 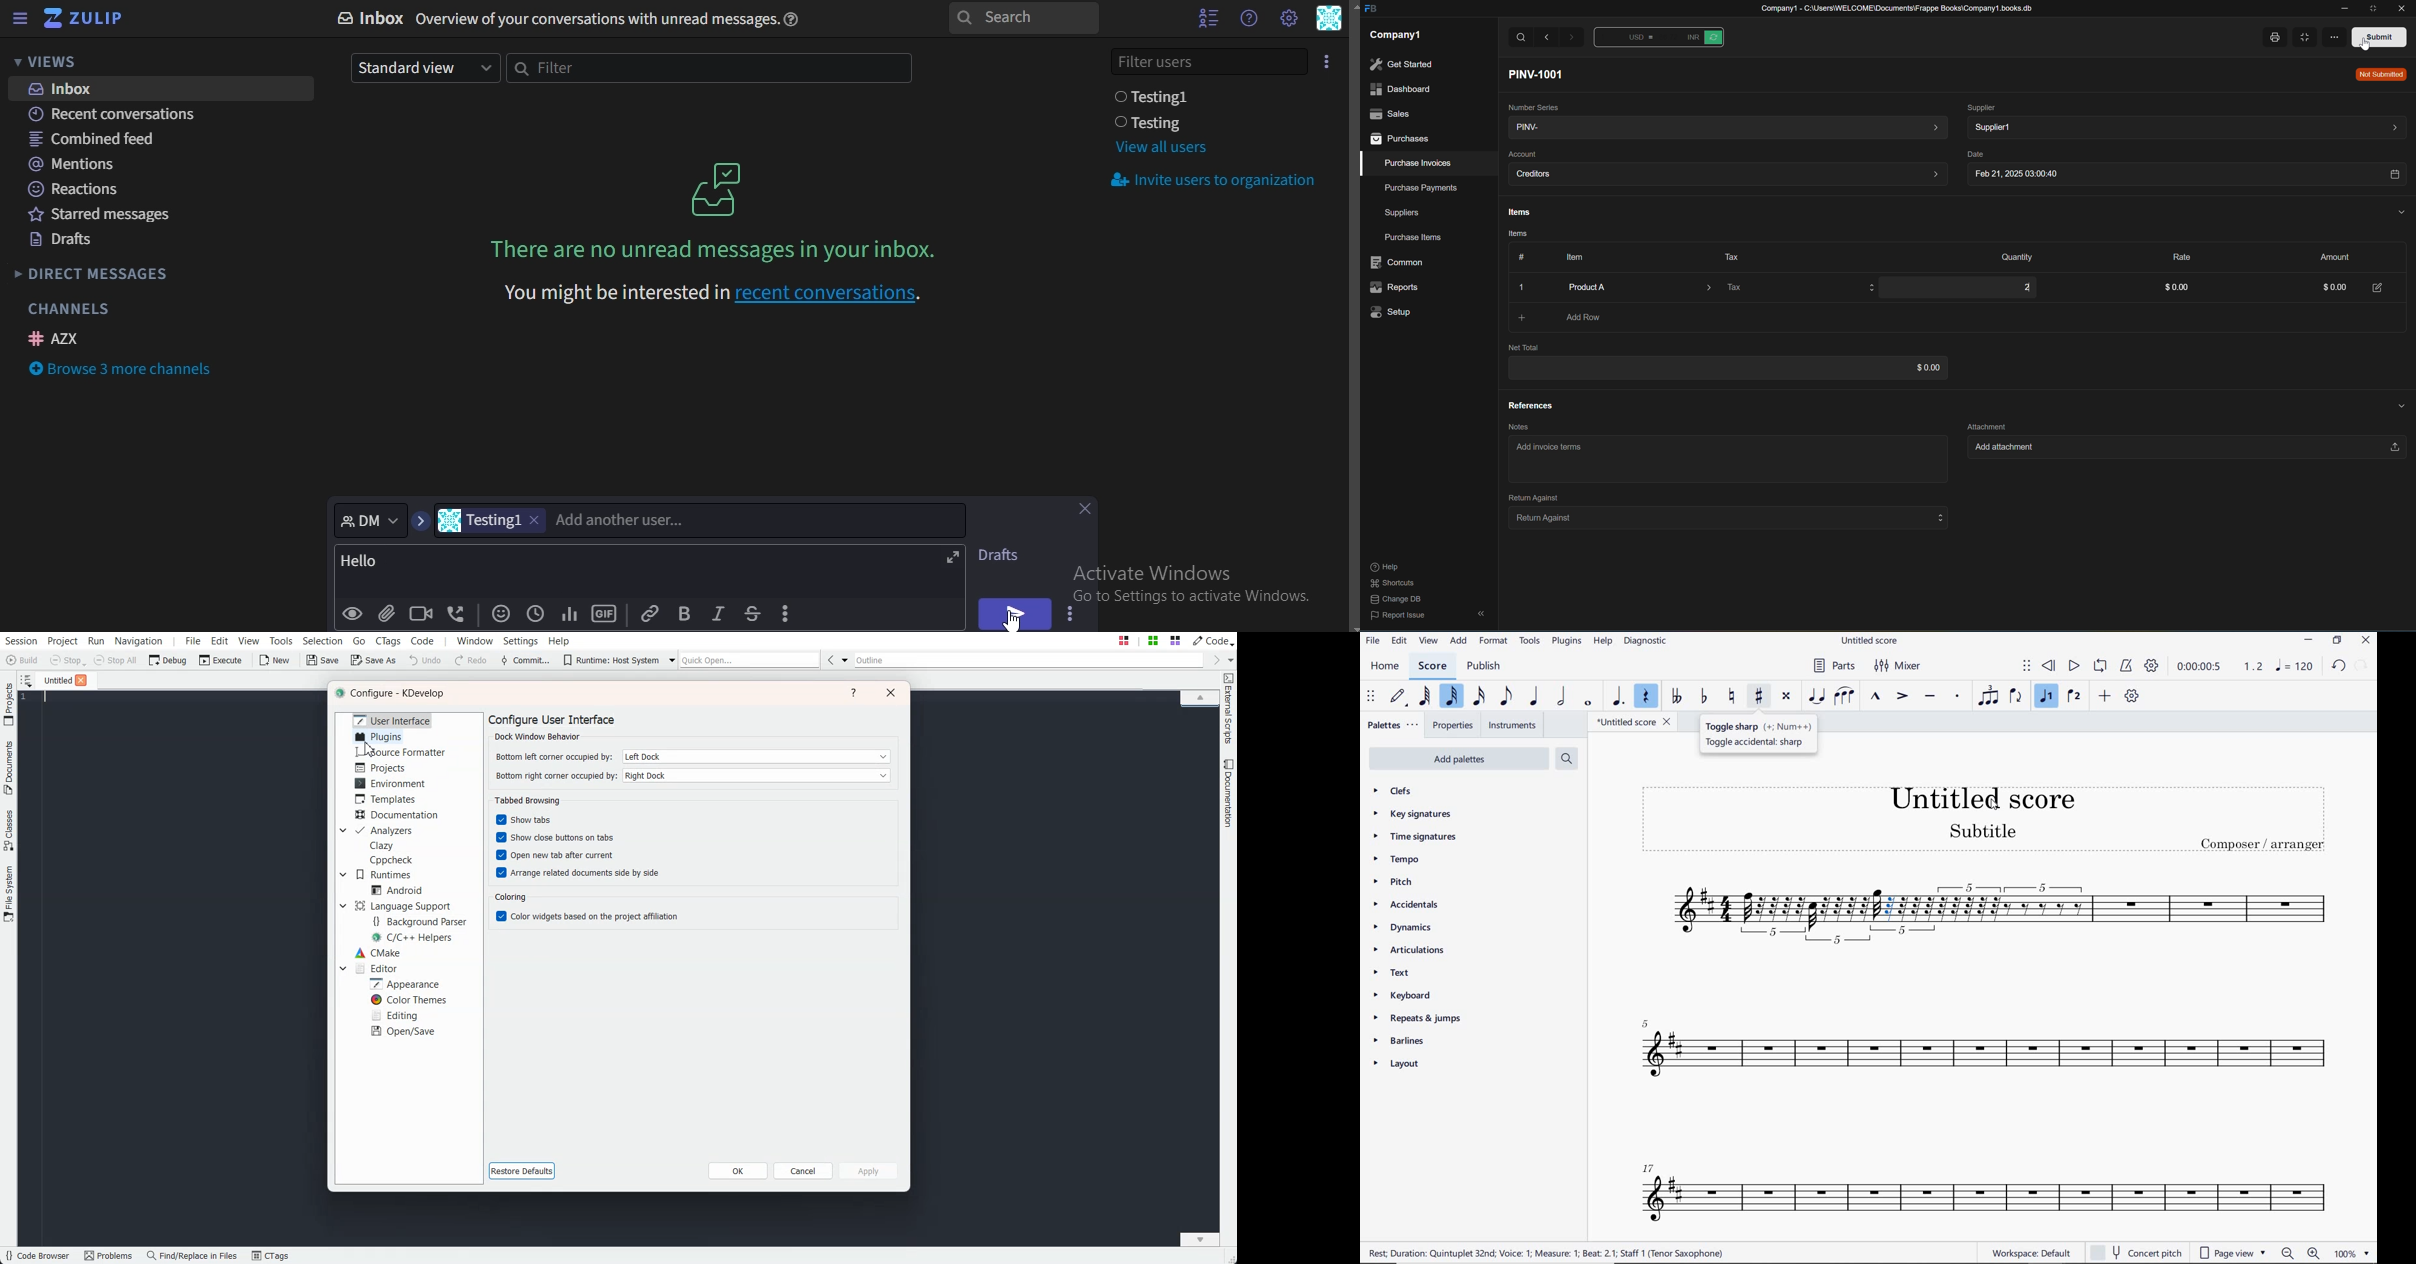 I want to click on References, so click(x=1530, y=405).